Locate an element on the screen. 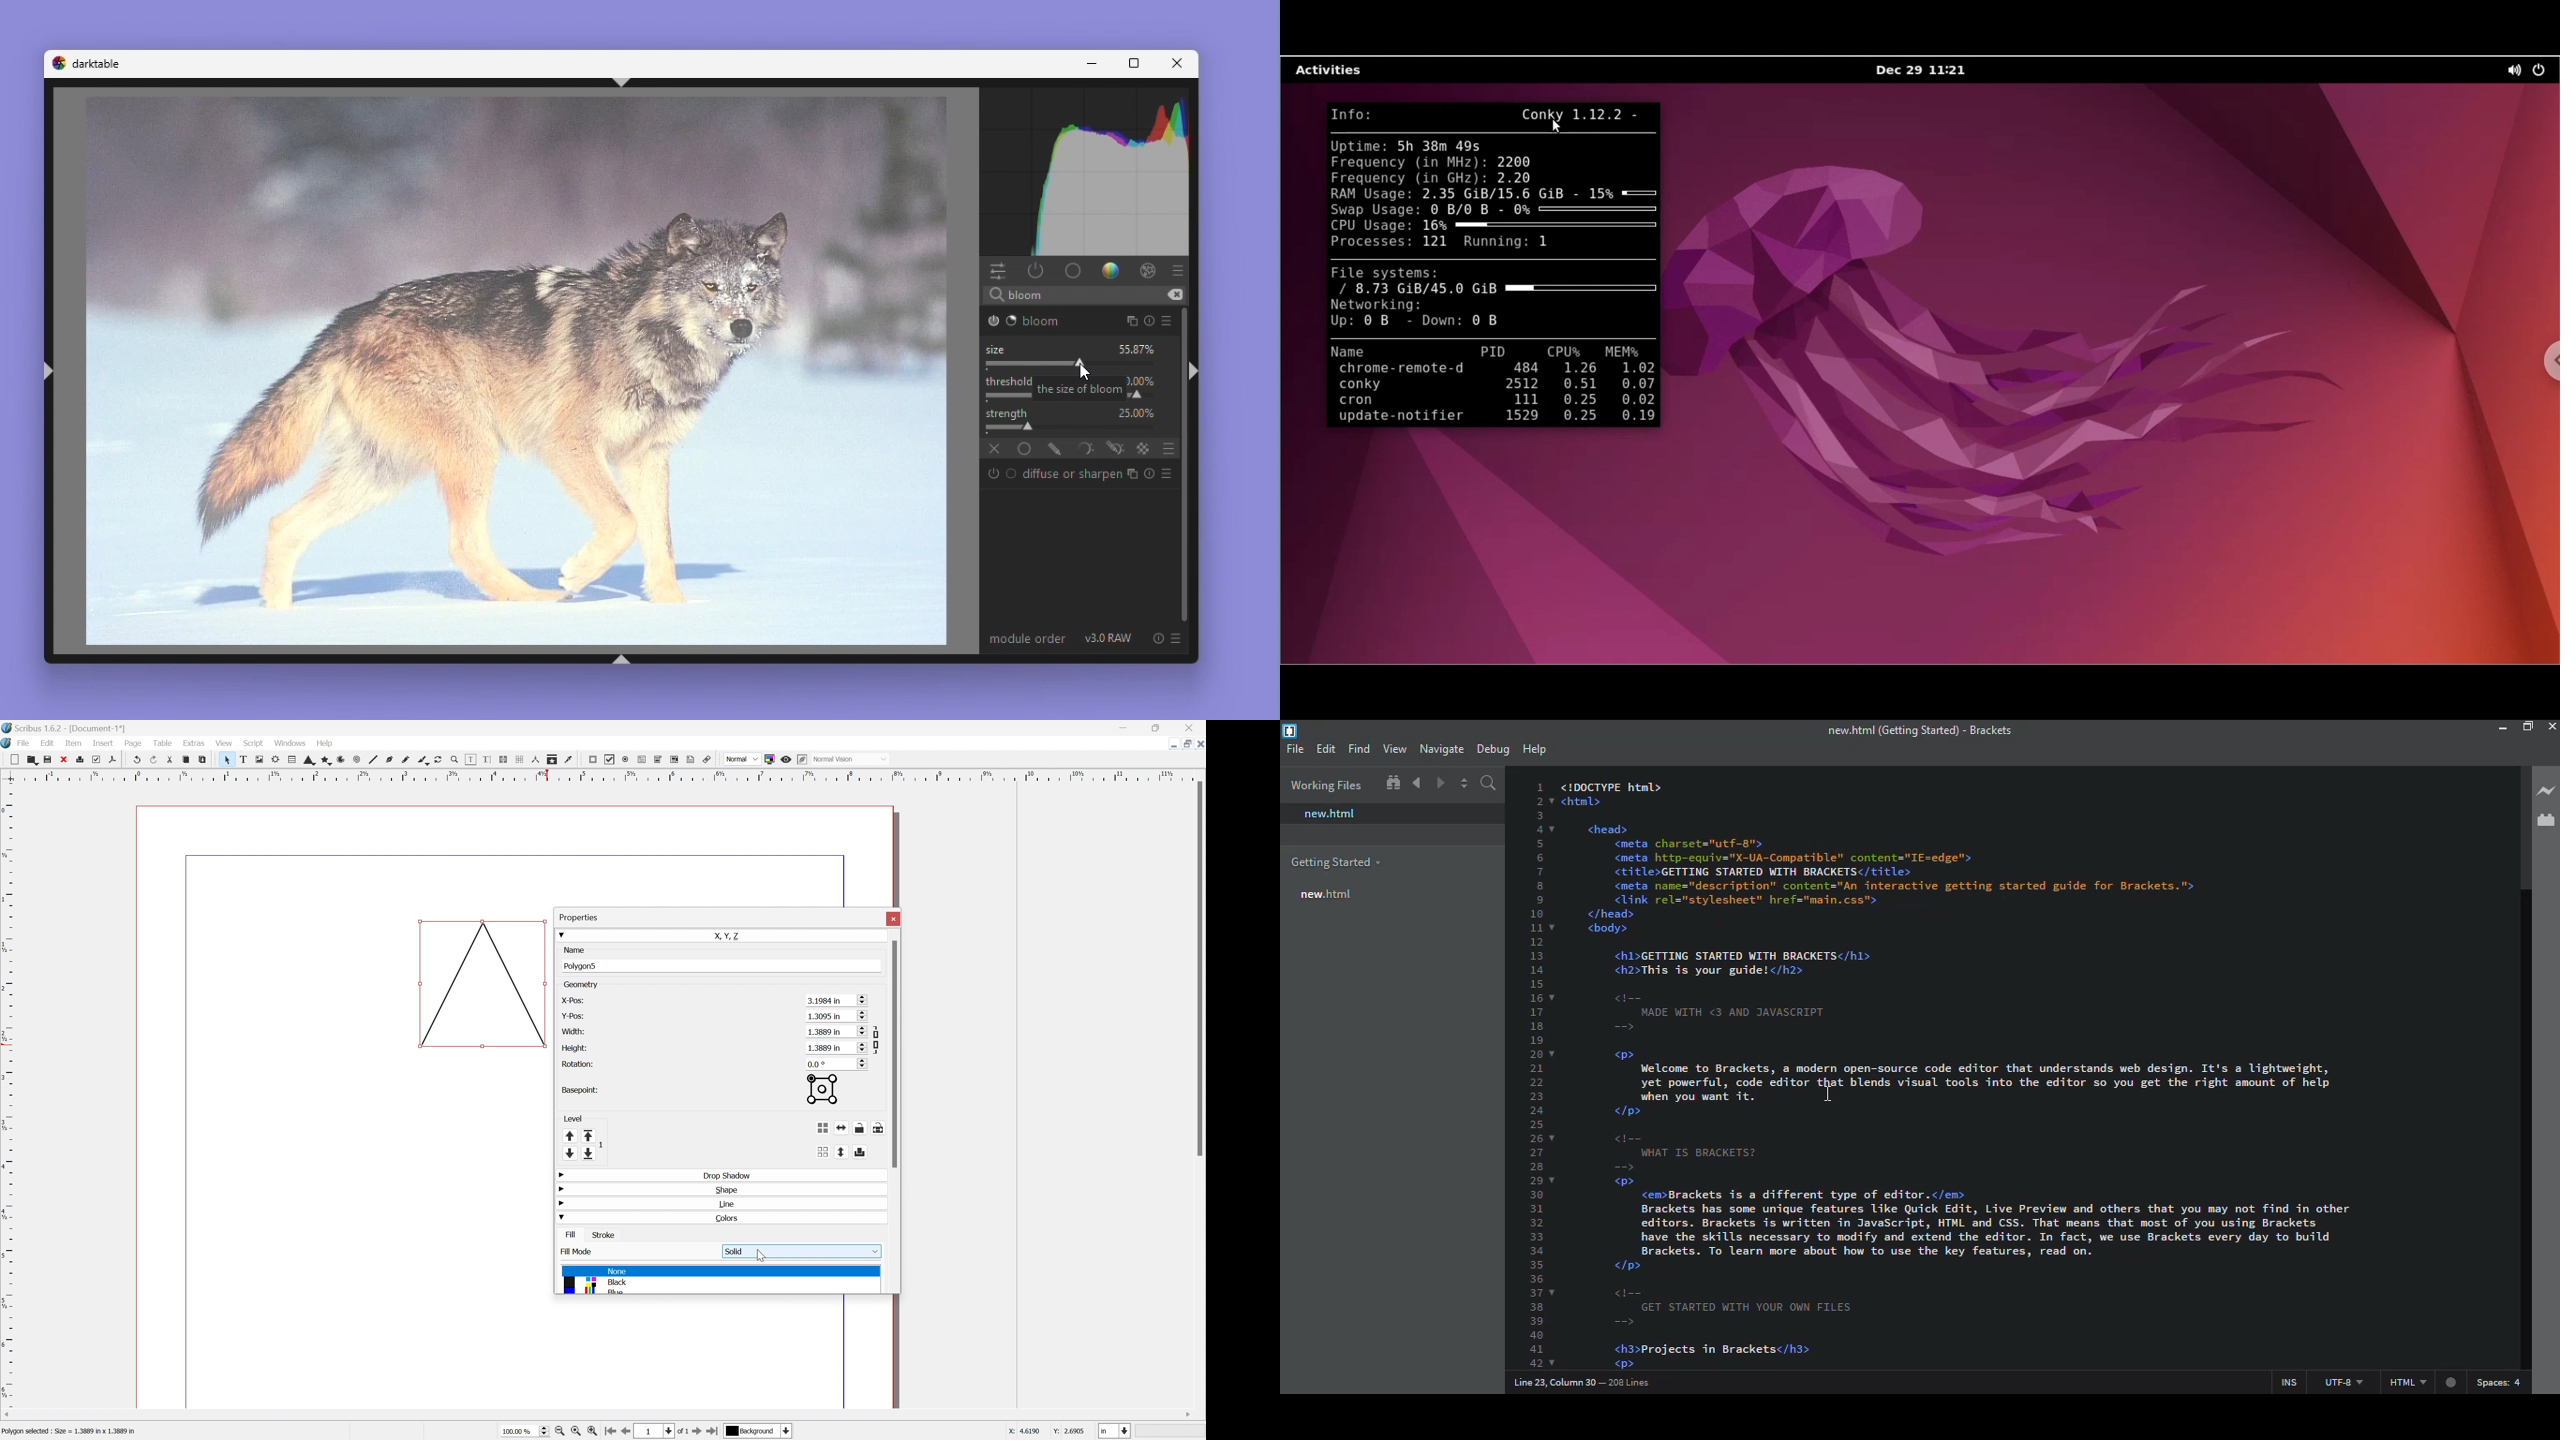 The image size is (2576, 1456). getting started is located at coordinates (1340, 862).